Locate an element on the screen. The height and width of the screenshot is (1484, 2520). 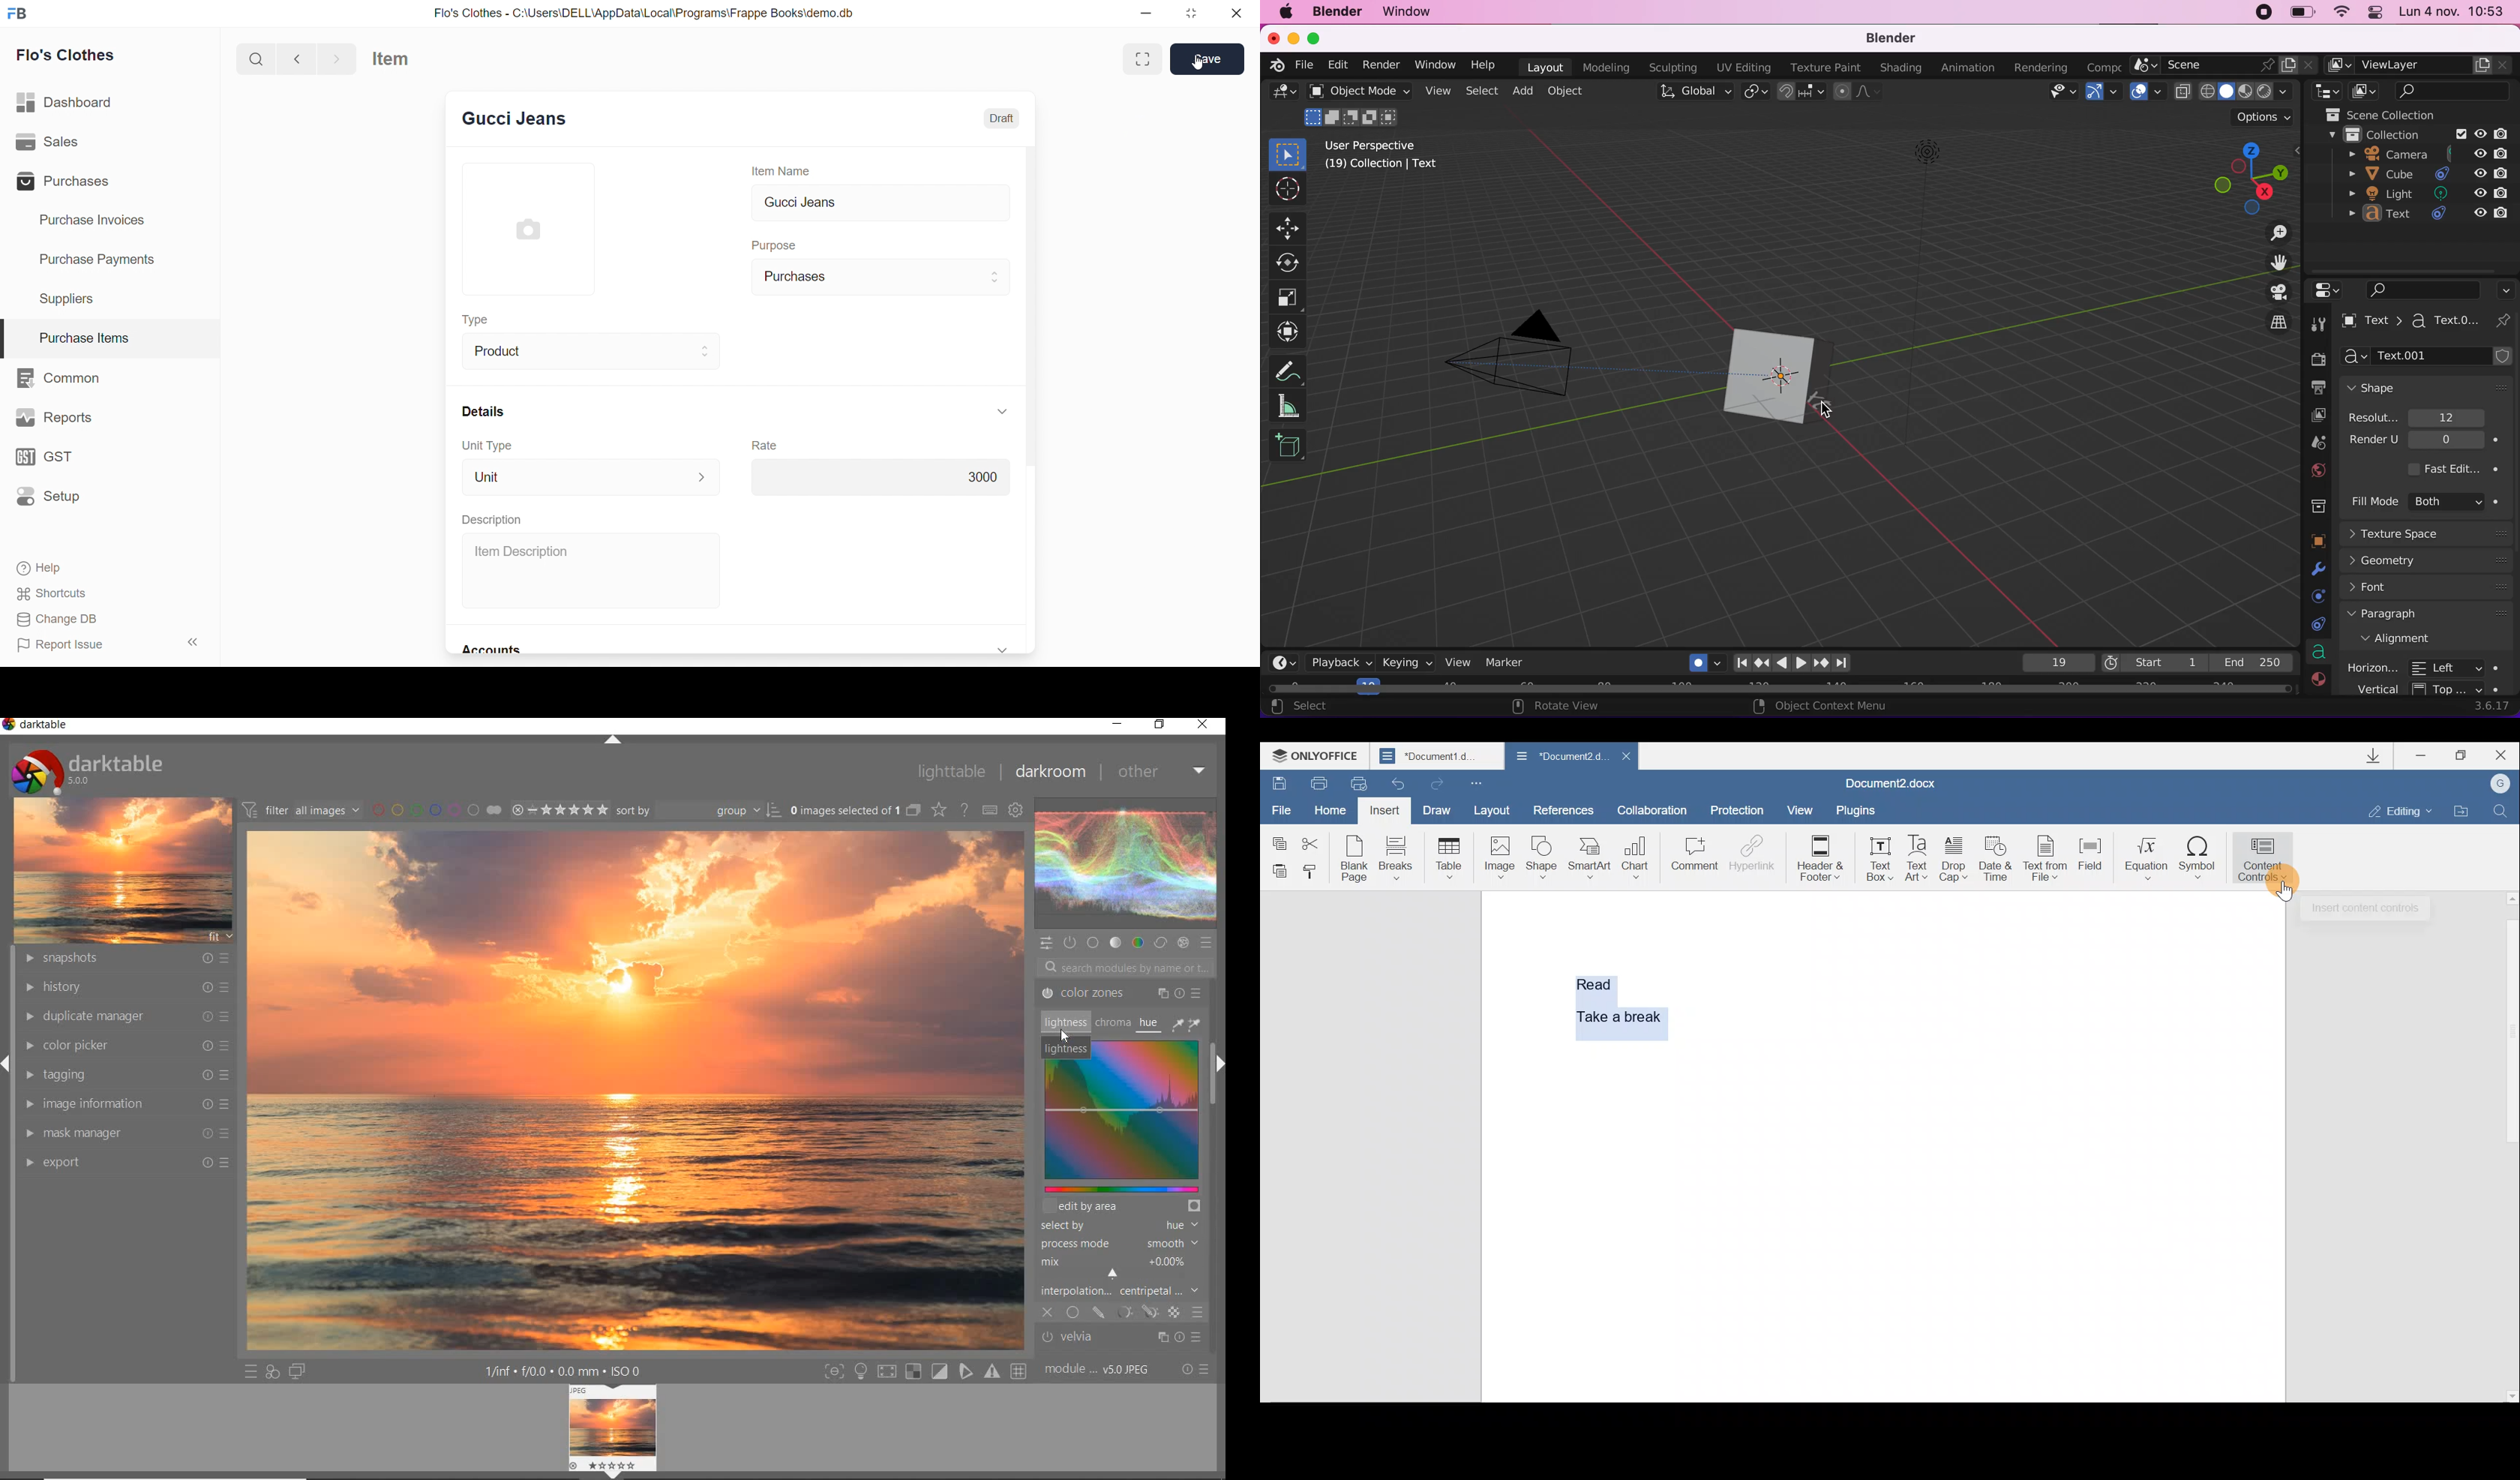
New Entry is located at coordinates (514, 120).